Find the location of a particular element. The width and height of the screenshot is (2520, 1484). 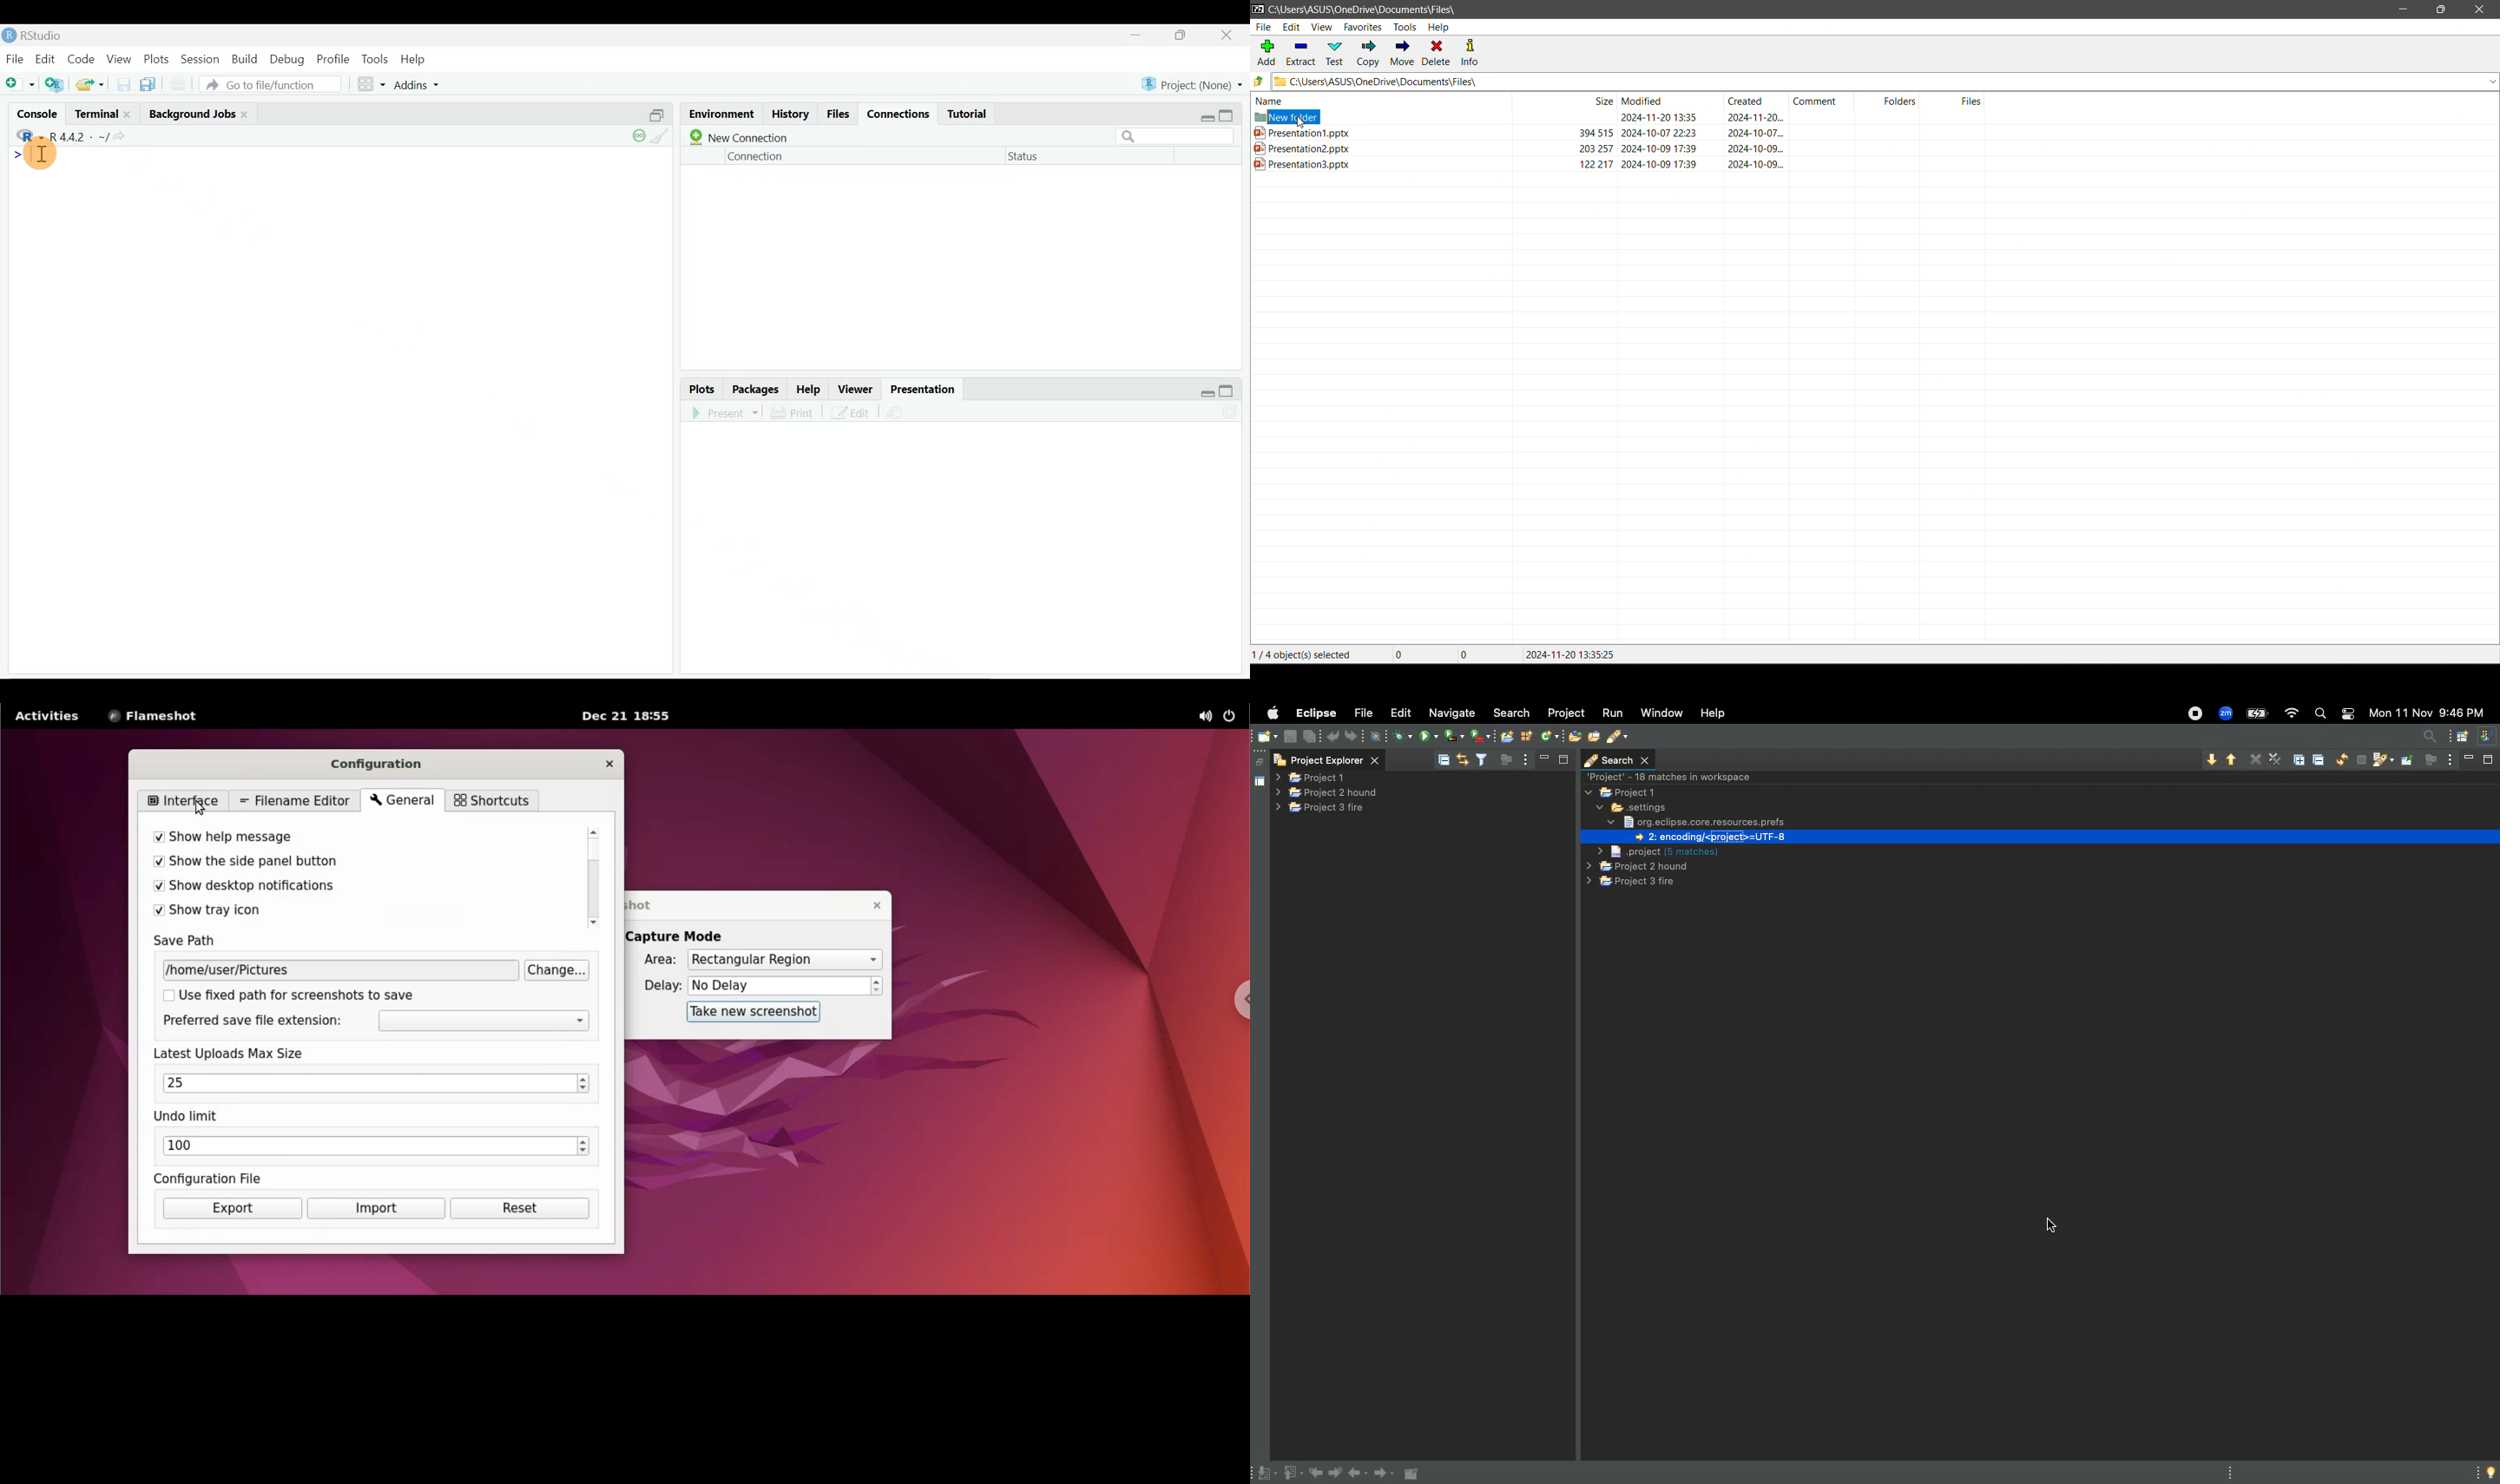

Code is located at coordinates (83, 58).